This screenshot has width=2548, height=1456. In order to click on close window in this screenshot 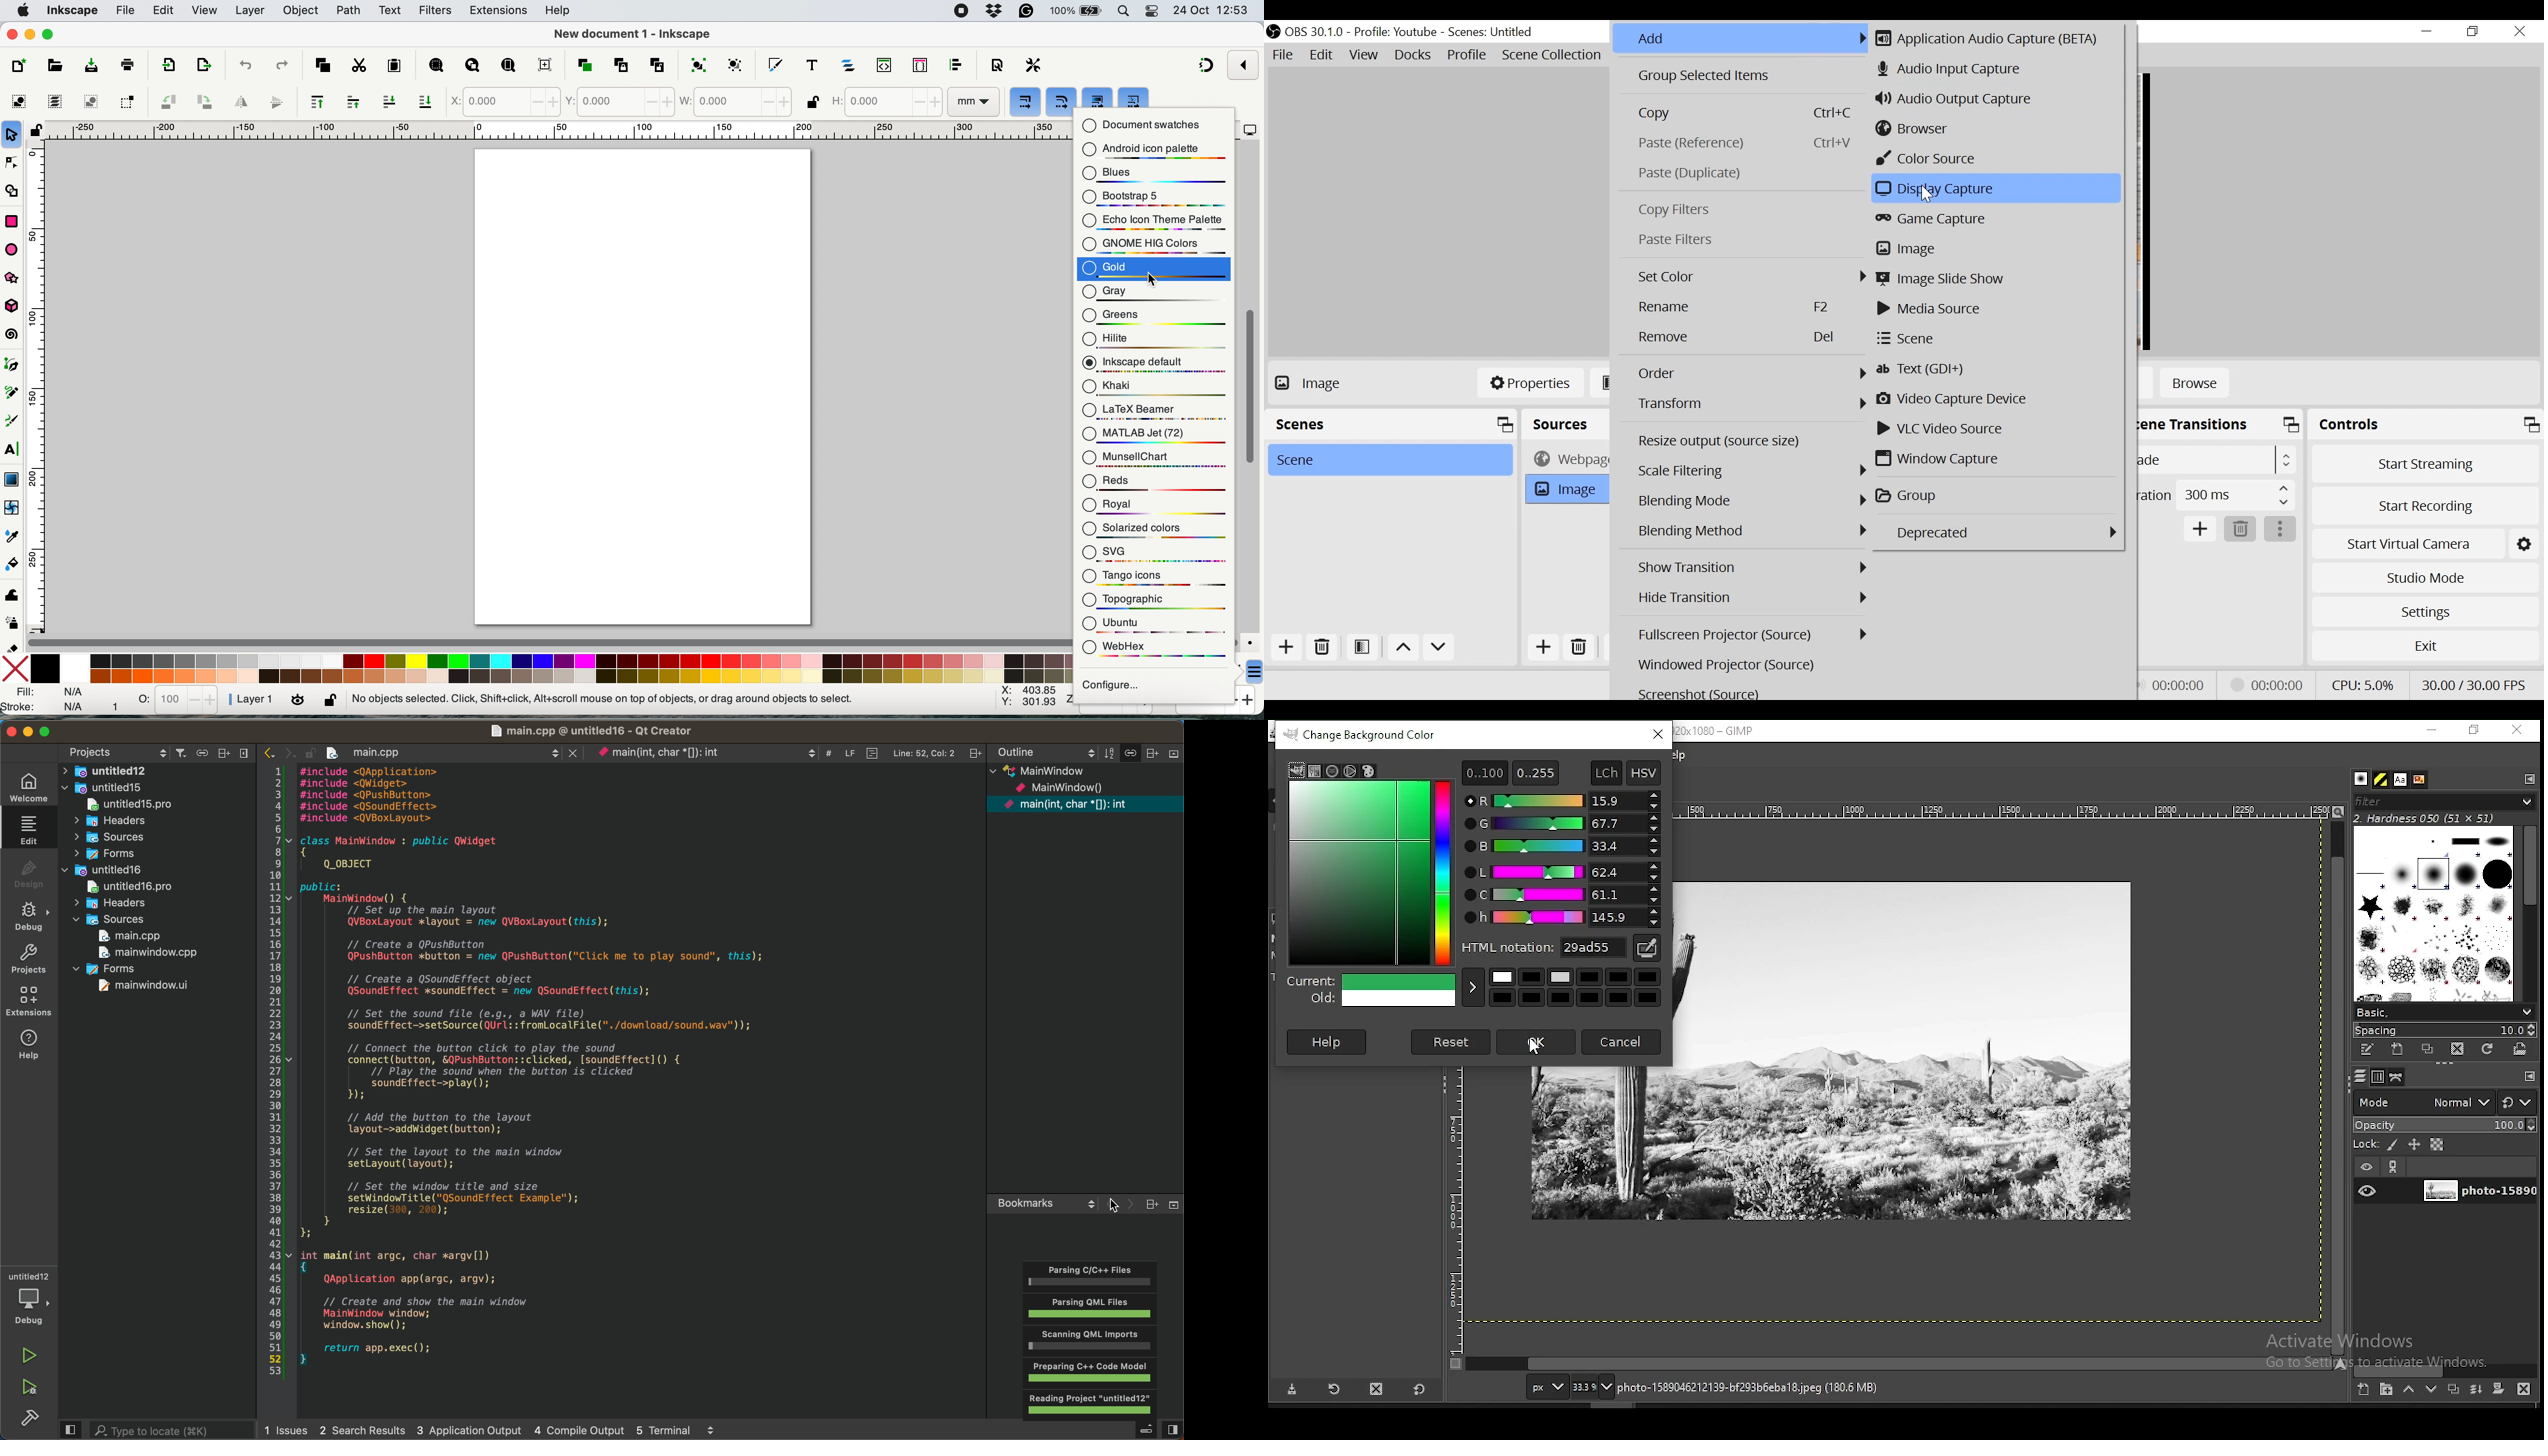, I will do `click(2516, 730)`.